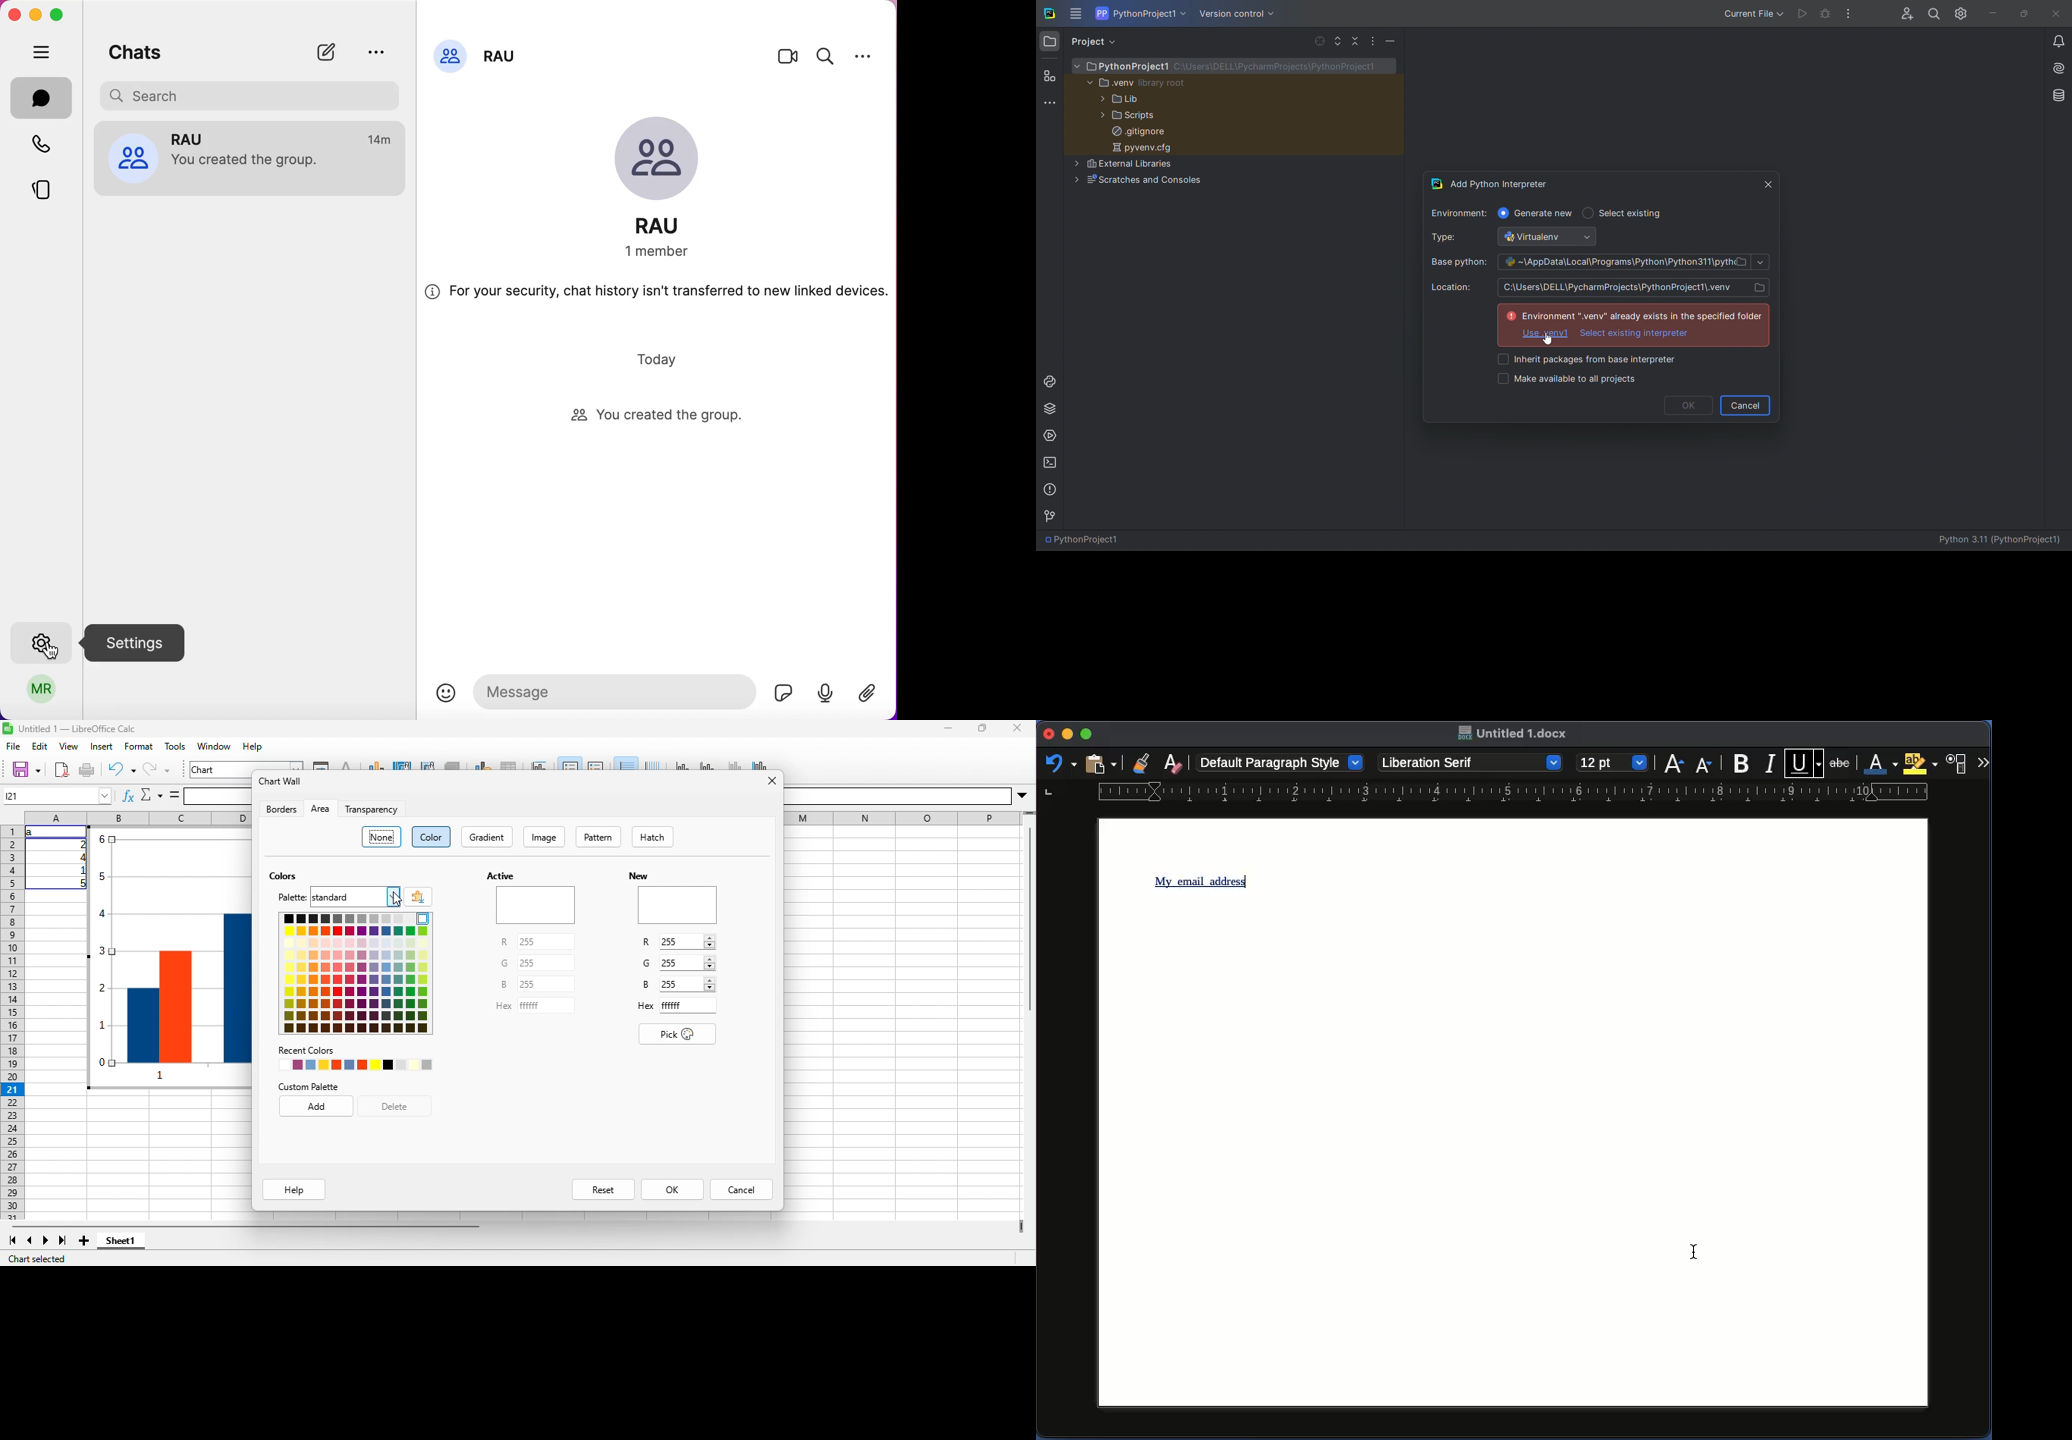 The width and height of the screenshot is (2072, 1456). Describe the element at coordinates (1234, 126) in the screenshot. I see `file tree` at that location.